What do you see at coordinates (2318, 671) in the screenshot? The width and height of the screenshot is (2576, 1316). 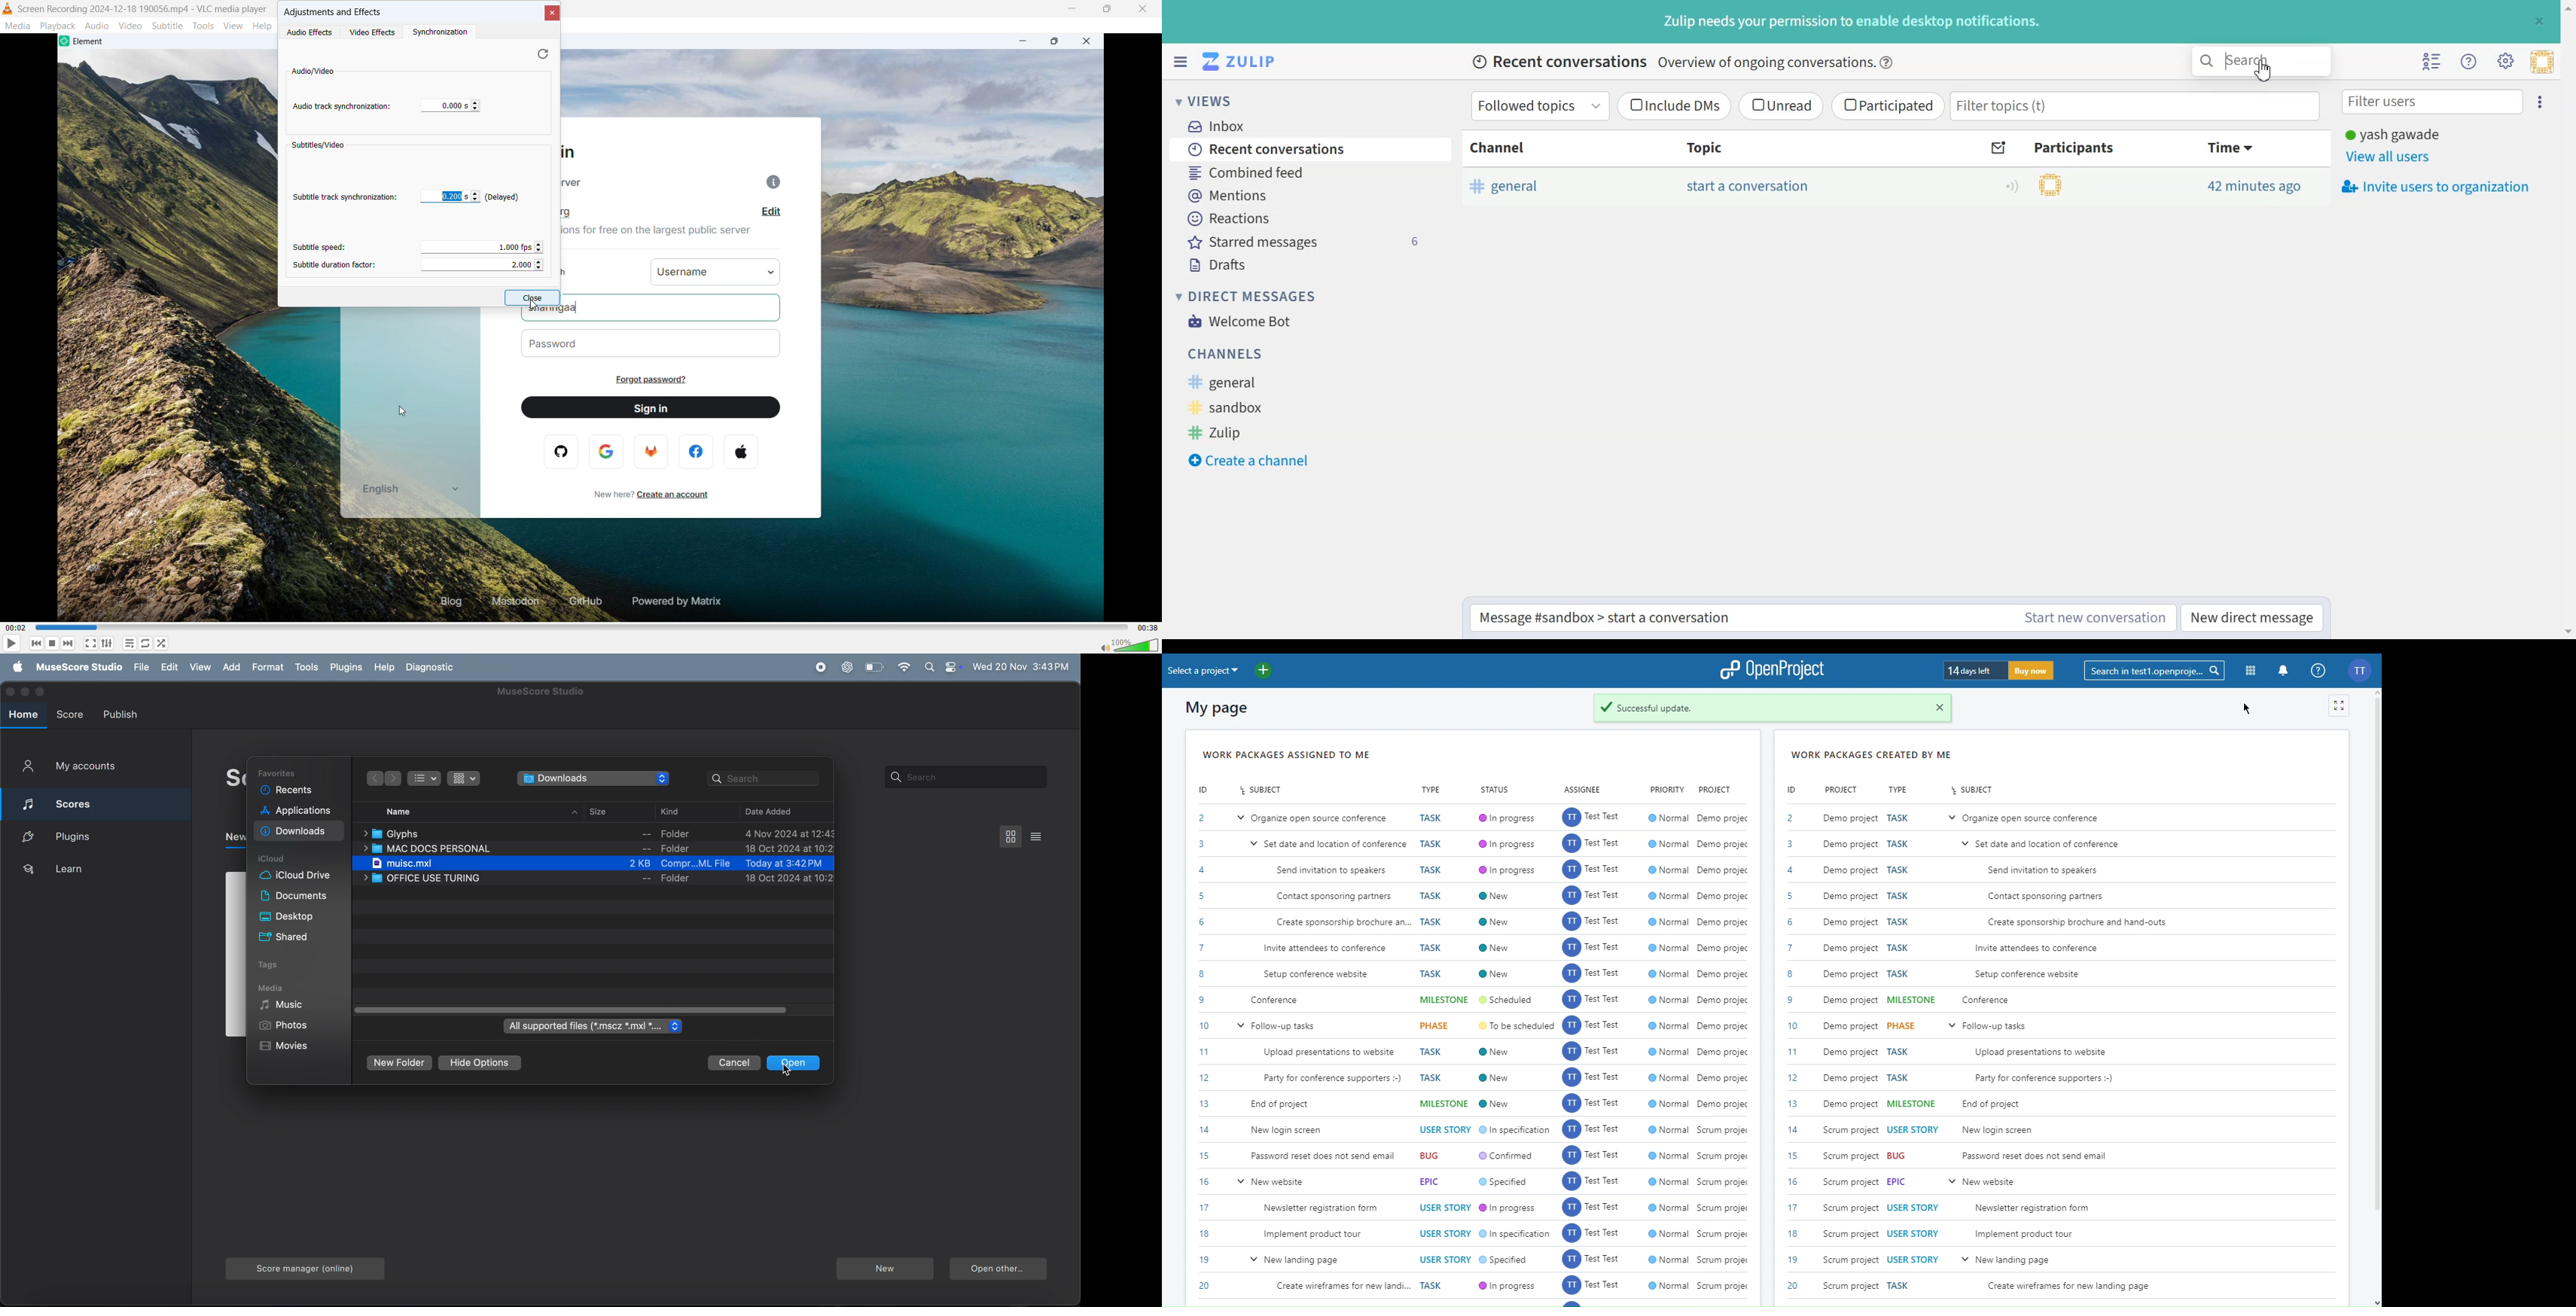 I see `Help` at bounding box center [2318, 671].